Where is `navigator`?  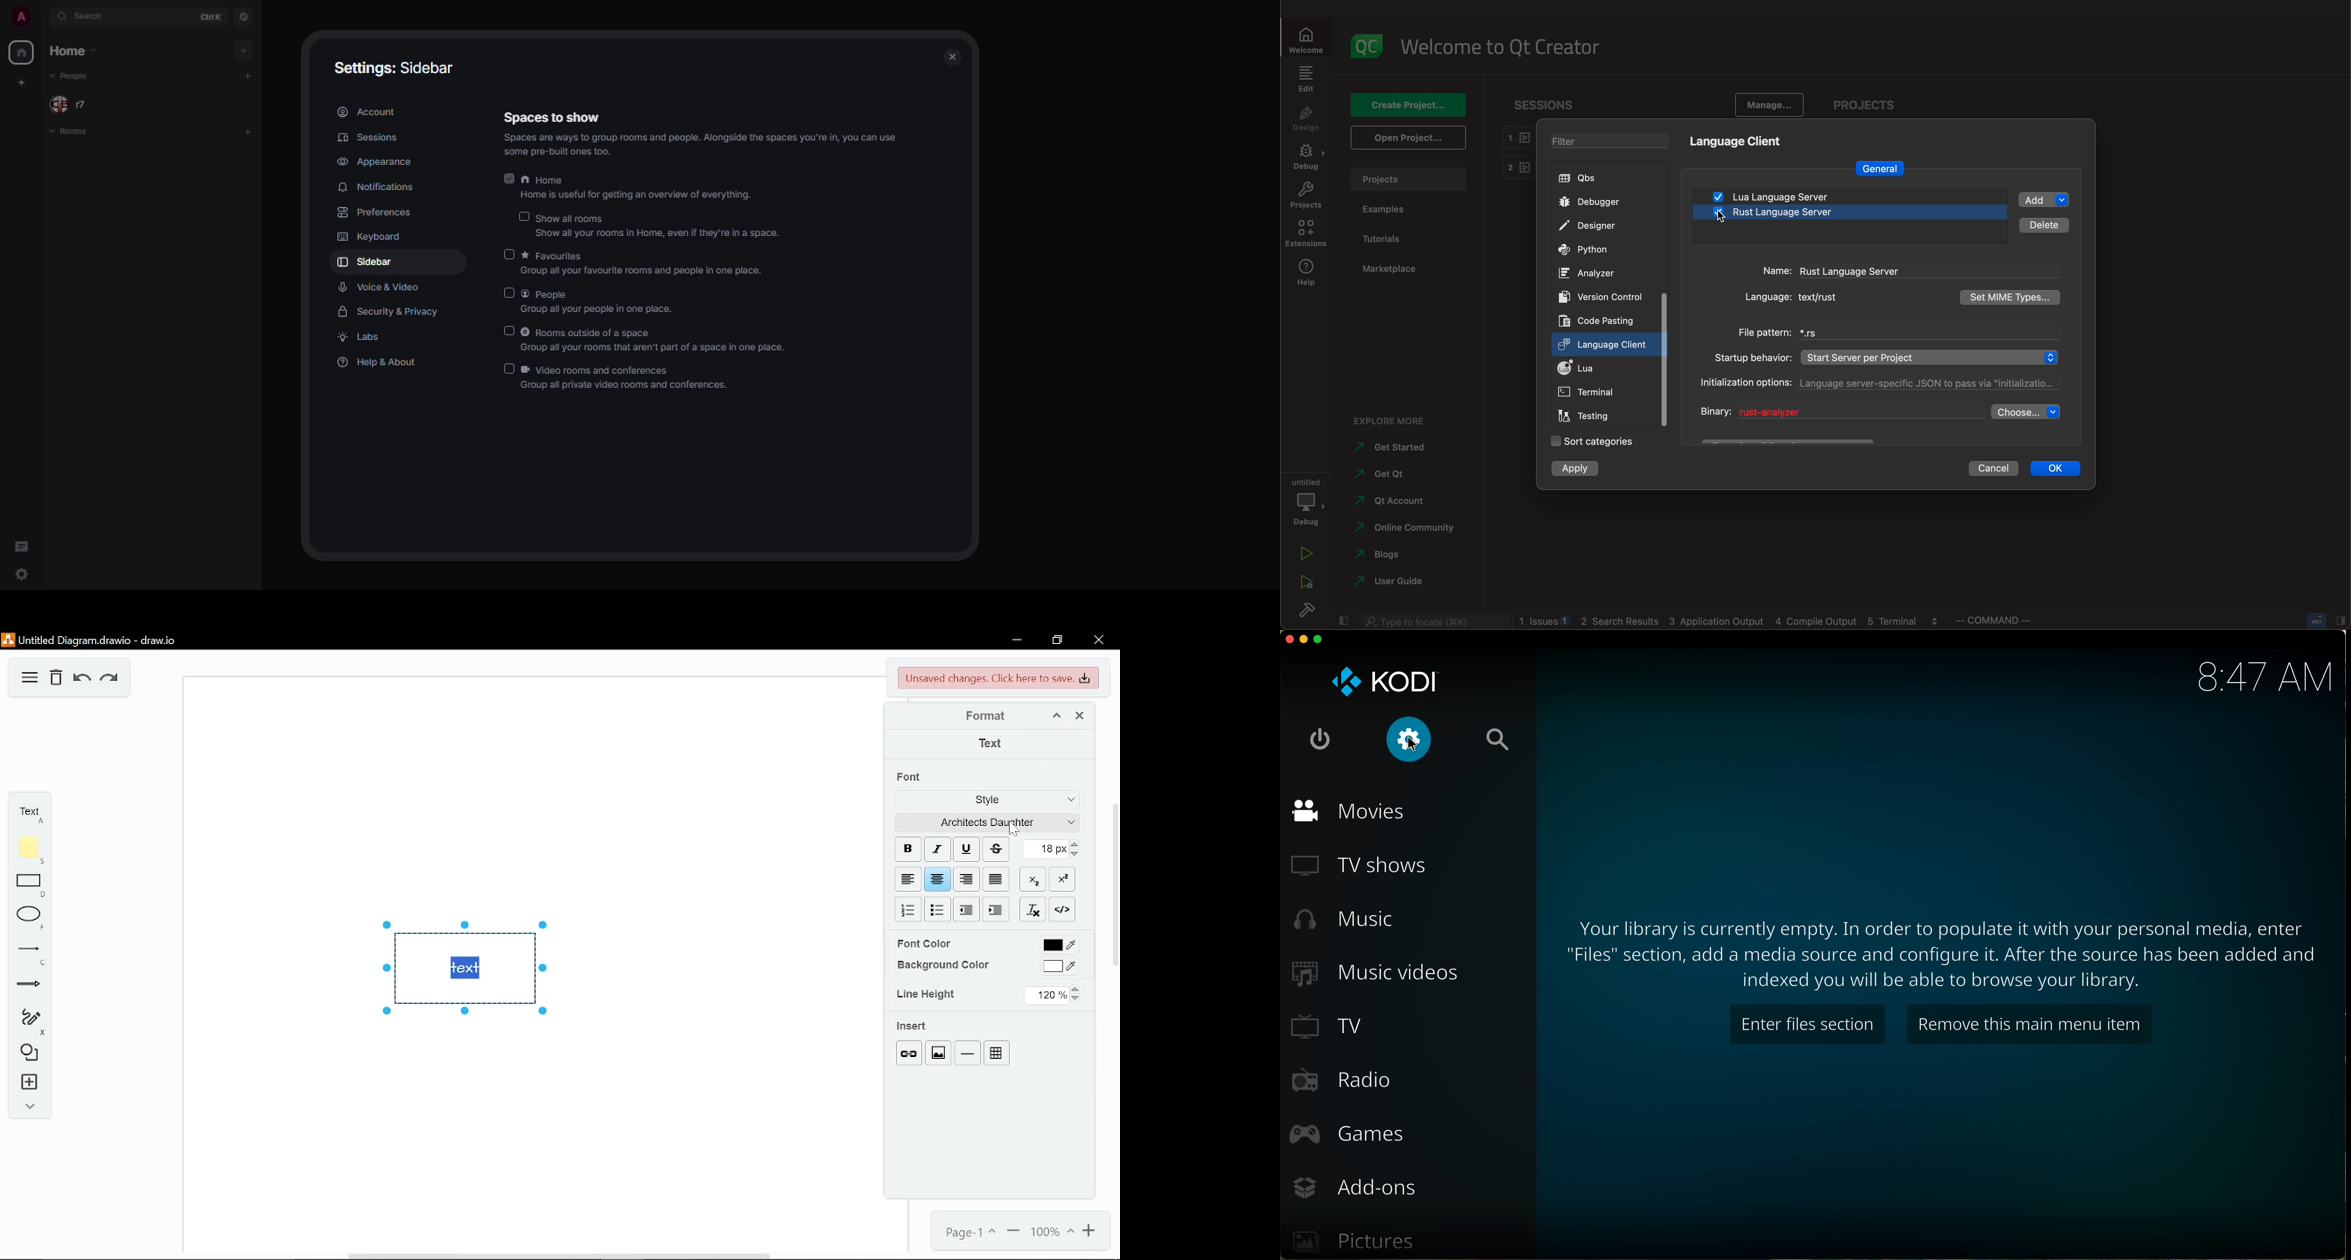 navigator is located at coordinates (245, 15).